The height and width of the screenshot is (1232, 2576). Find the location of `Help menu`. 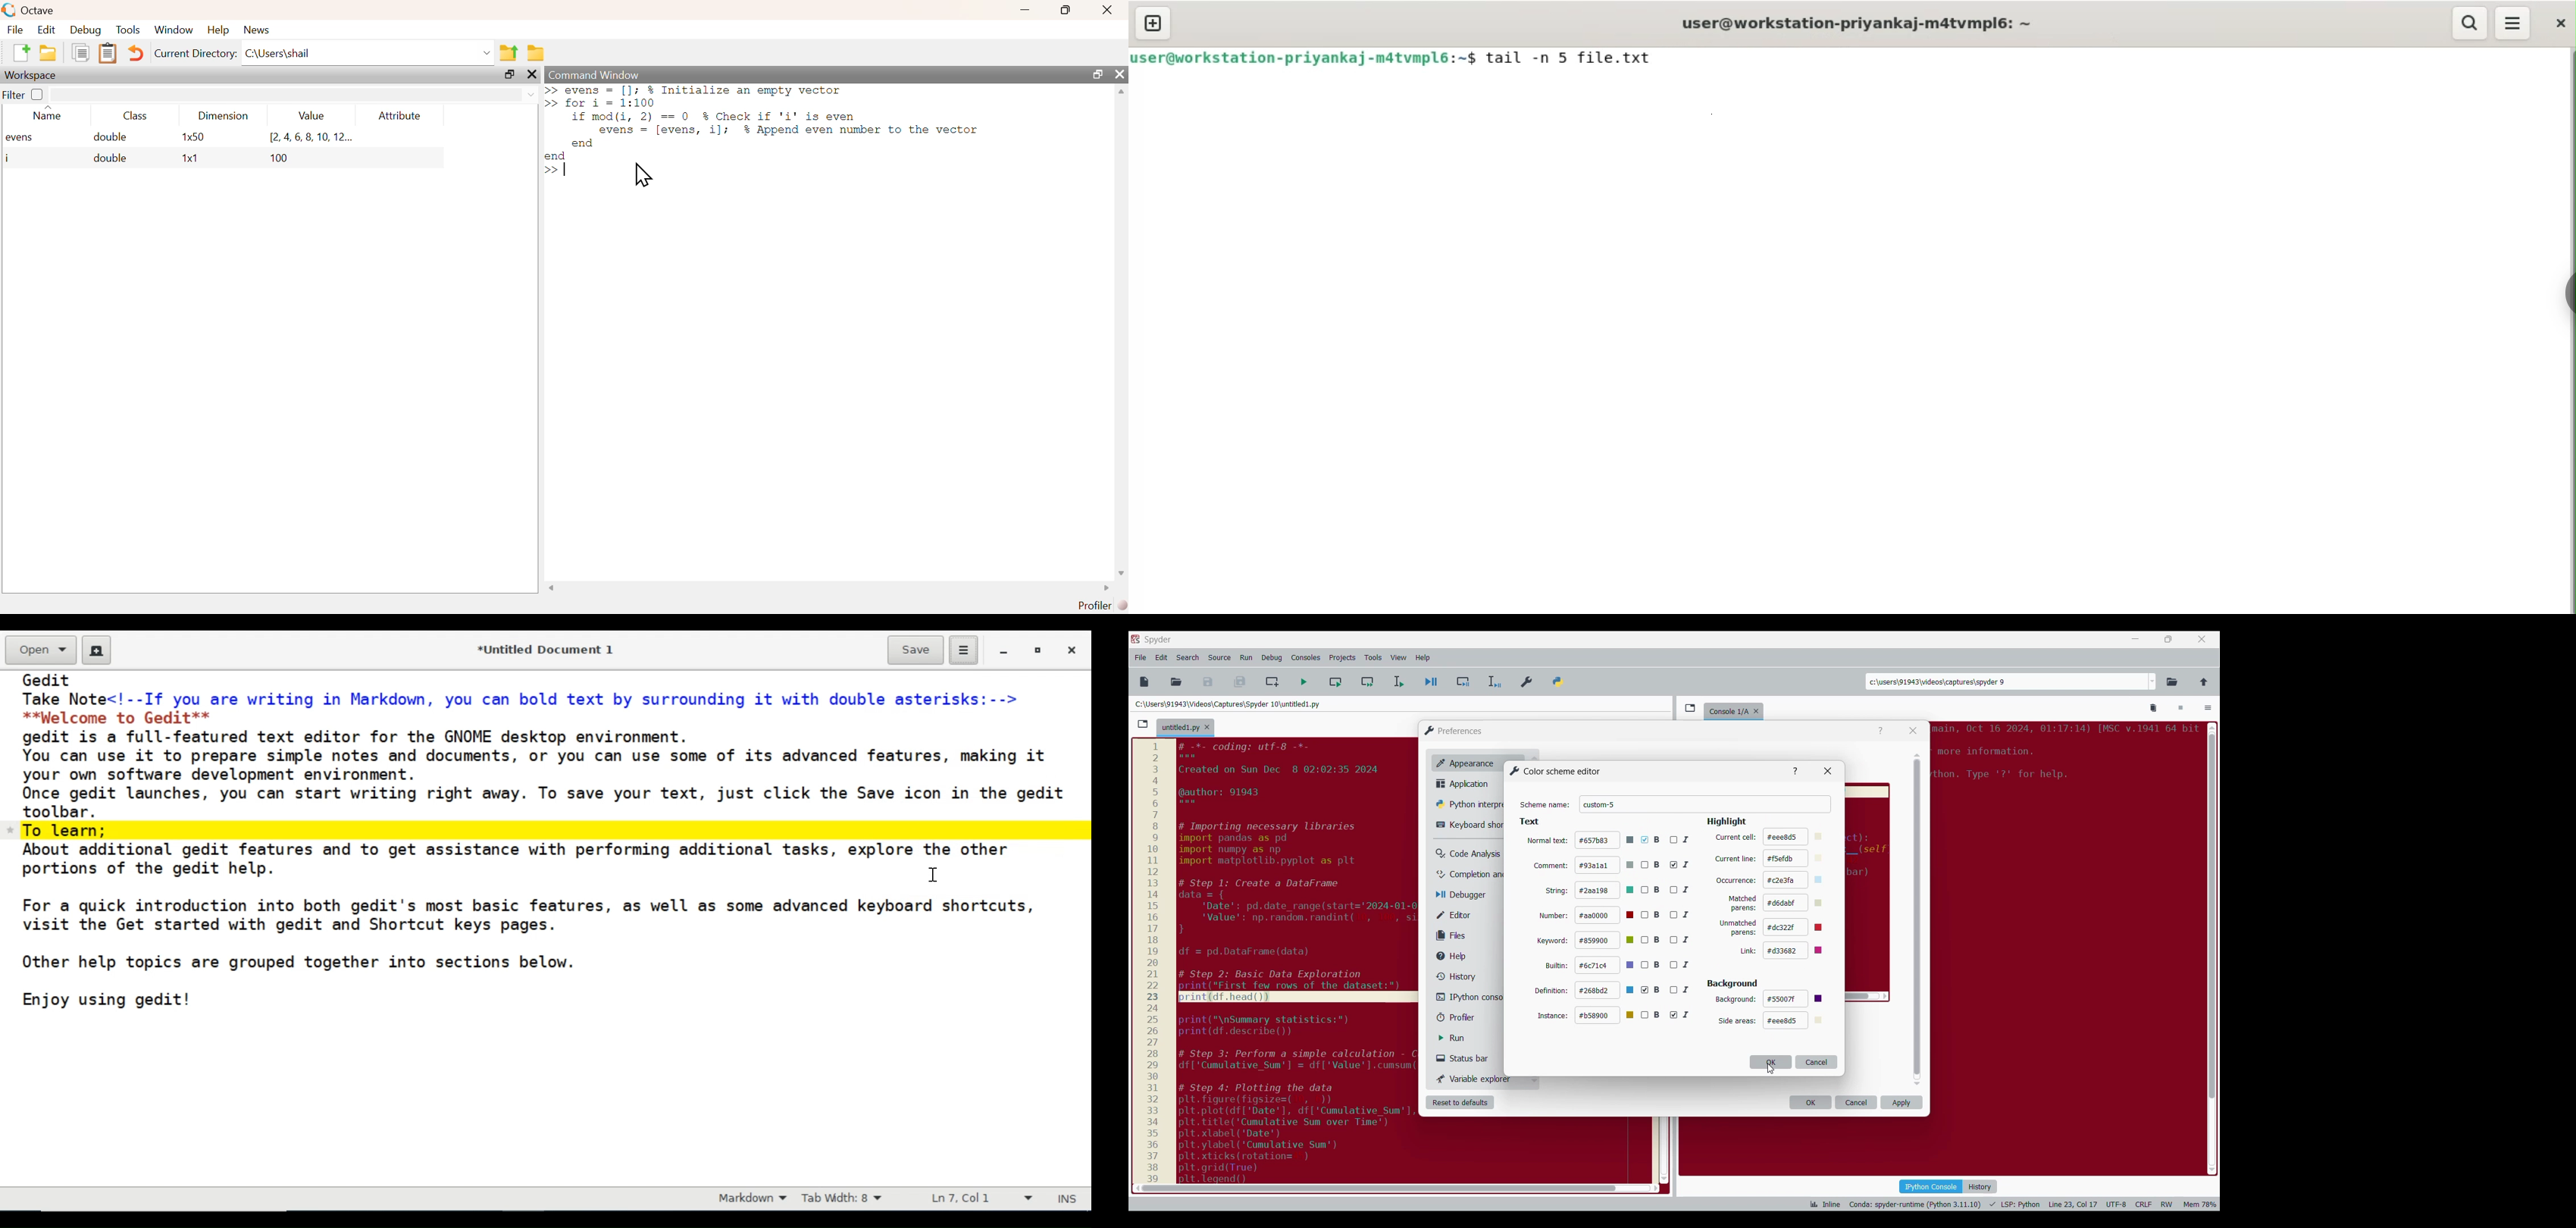

Help menu is located at coordinates (1422, 658).